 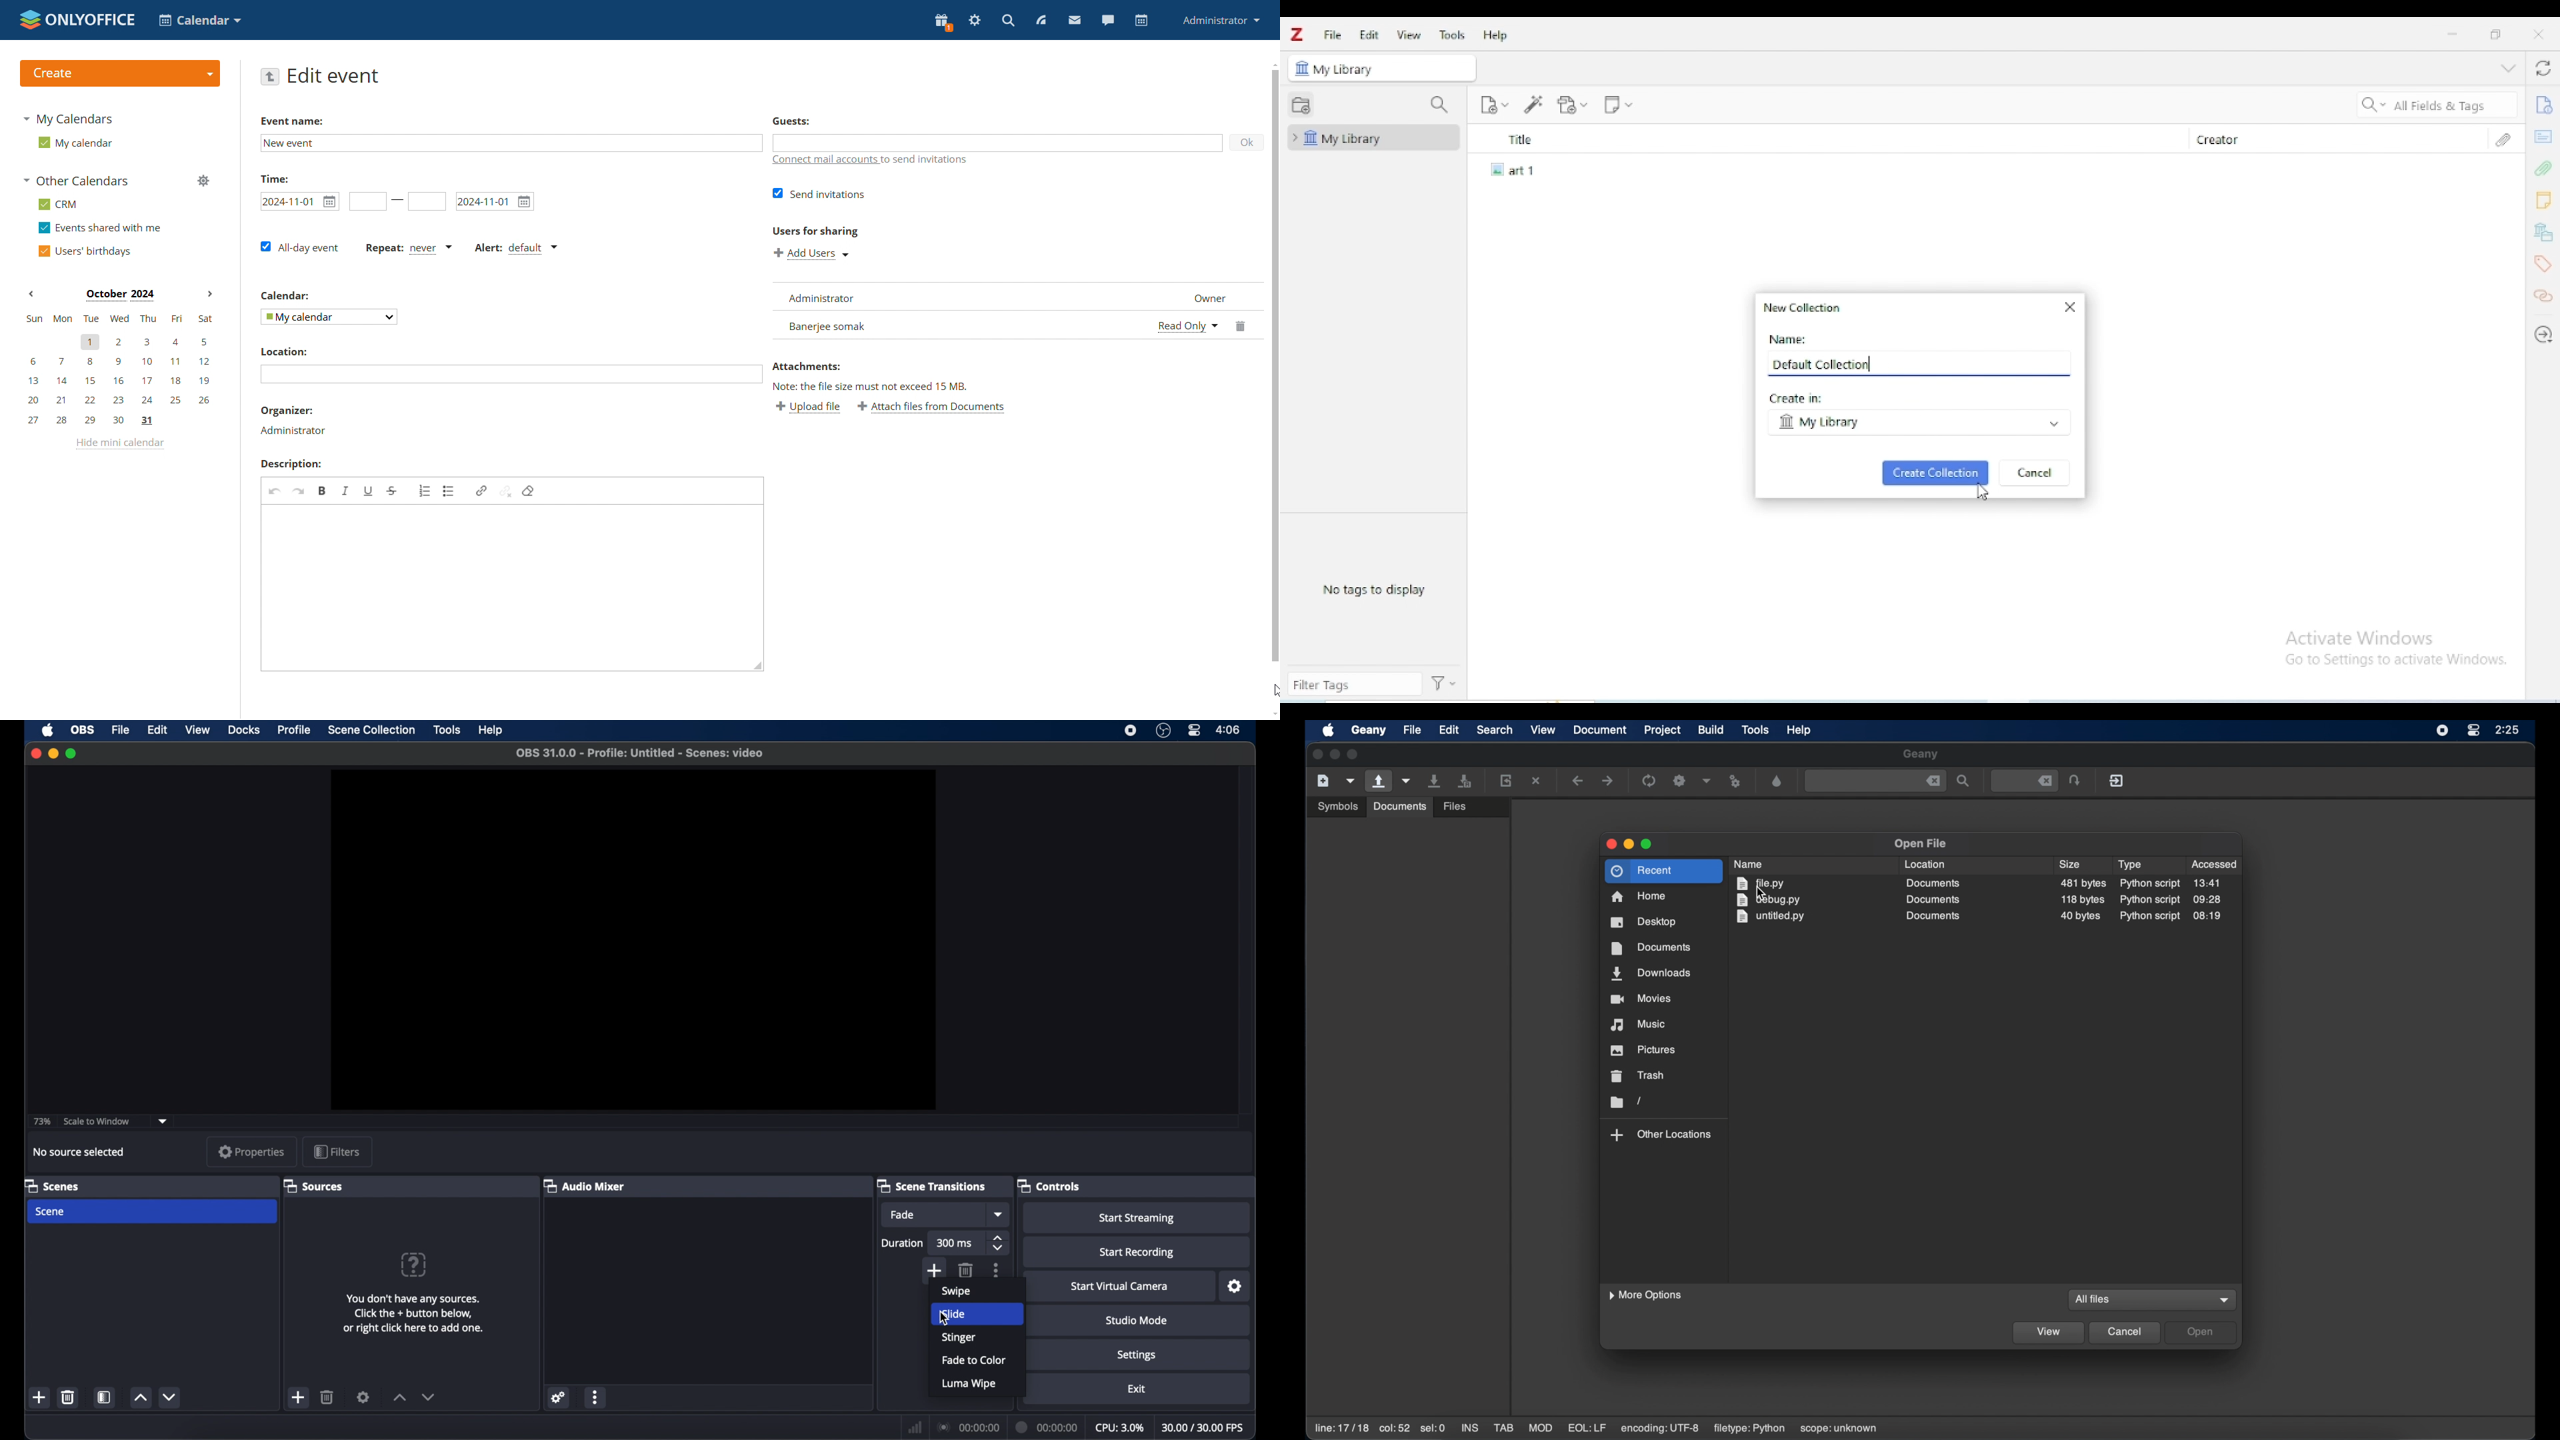 I want to click on info, so click(x=2543, y=105).